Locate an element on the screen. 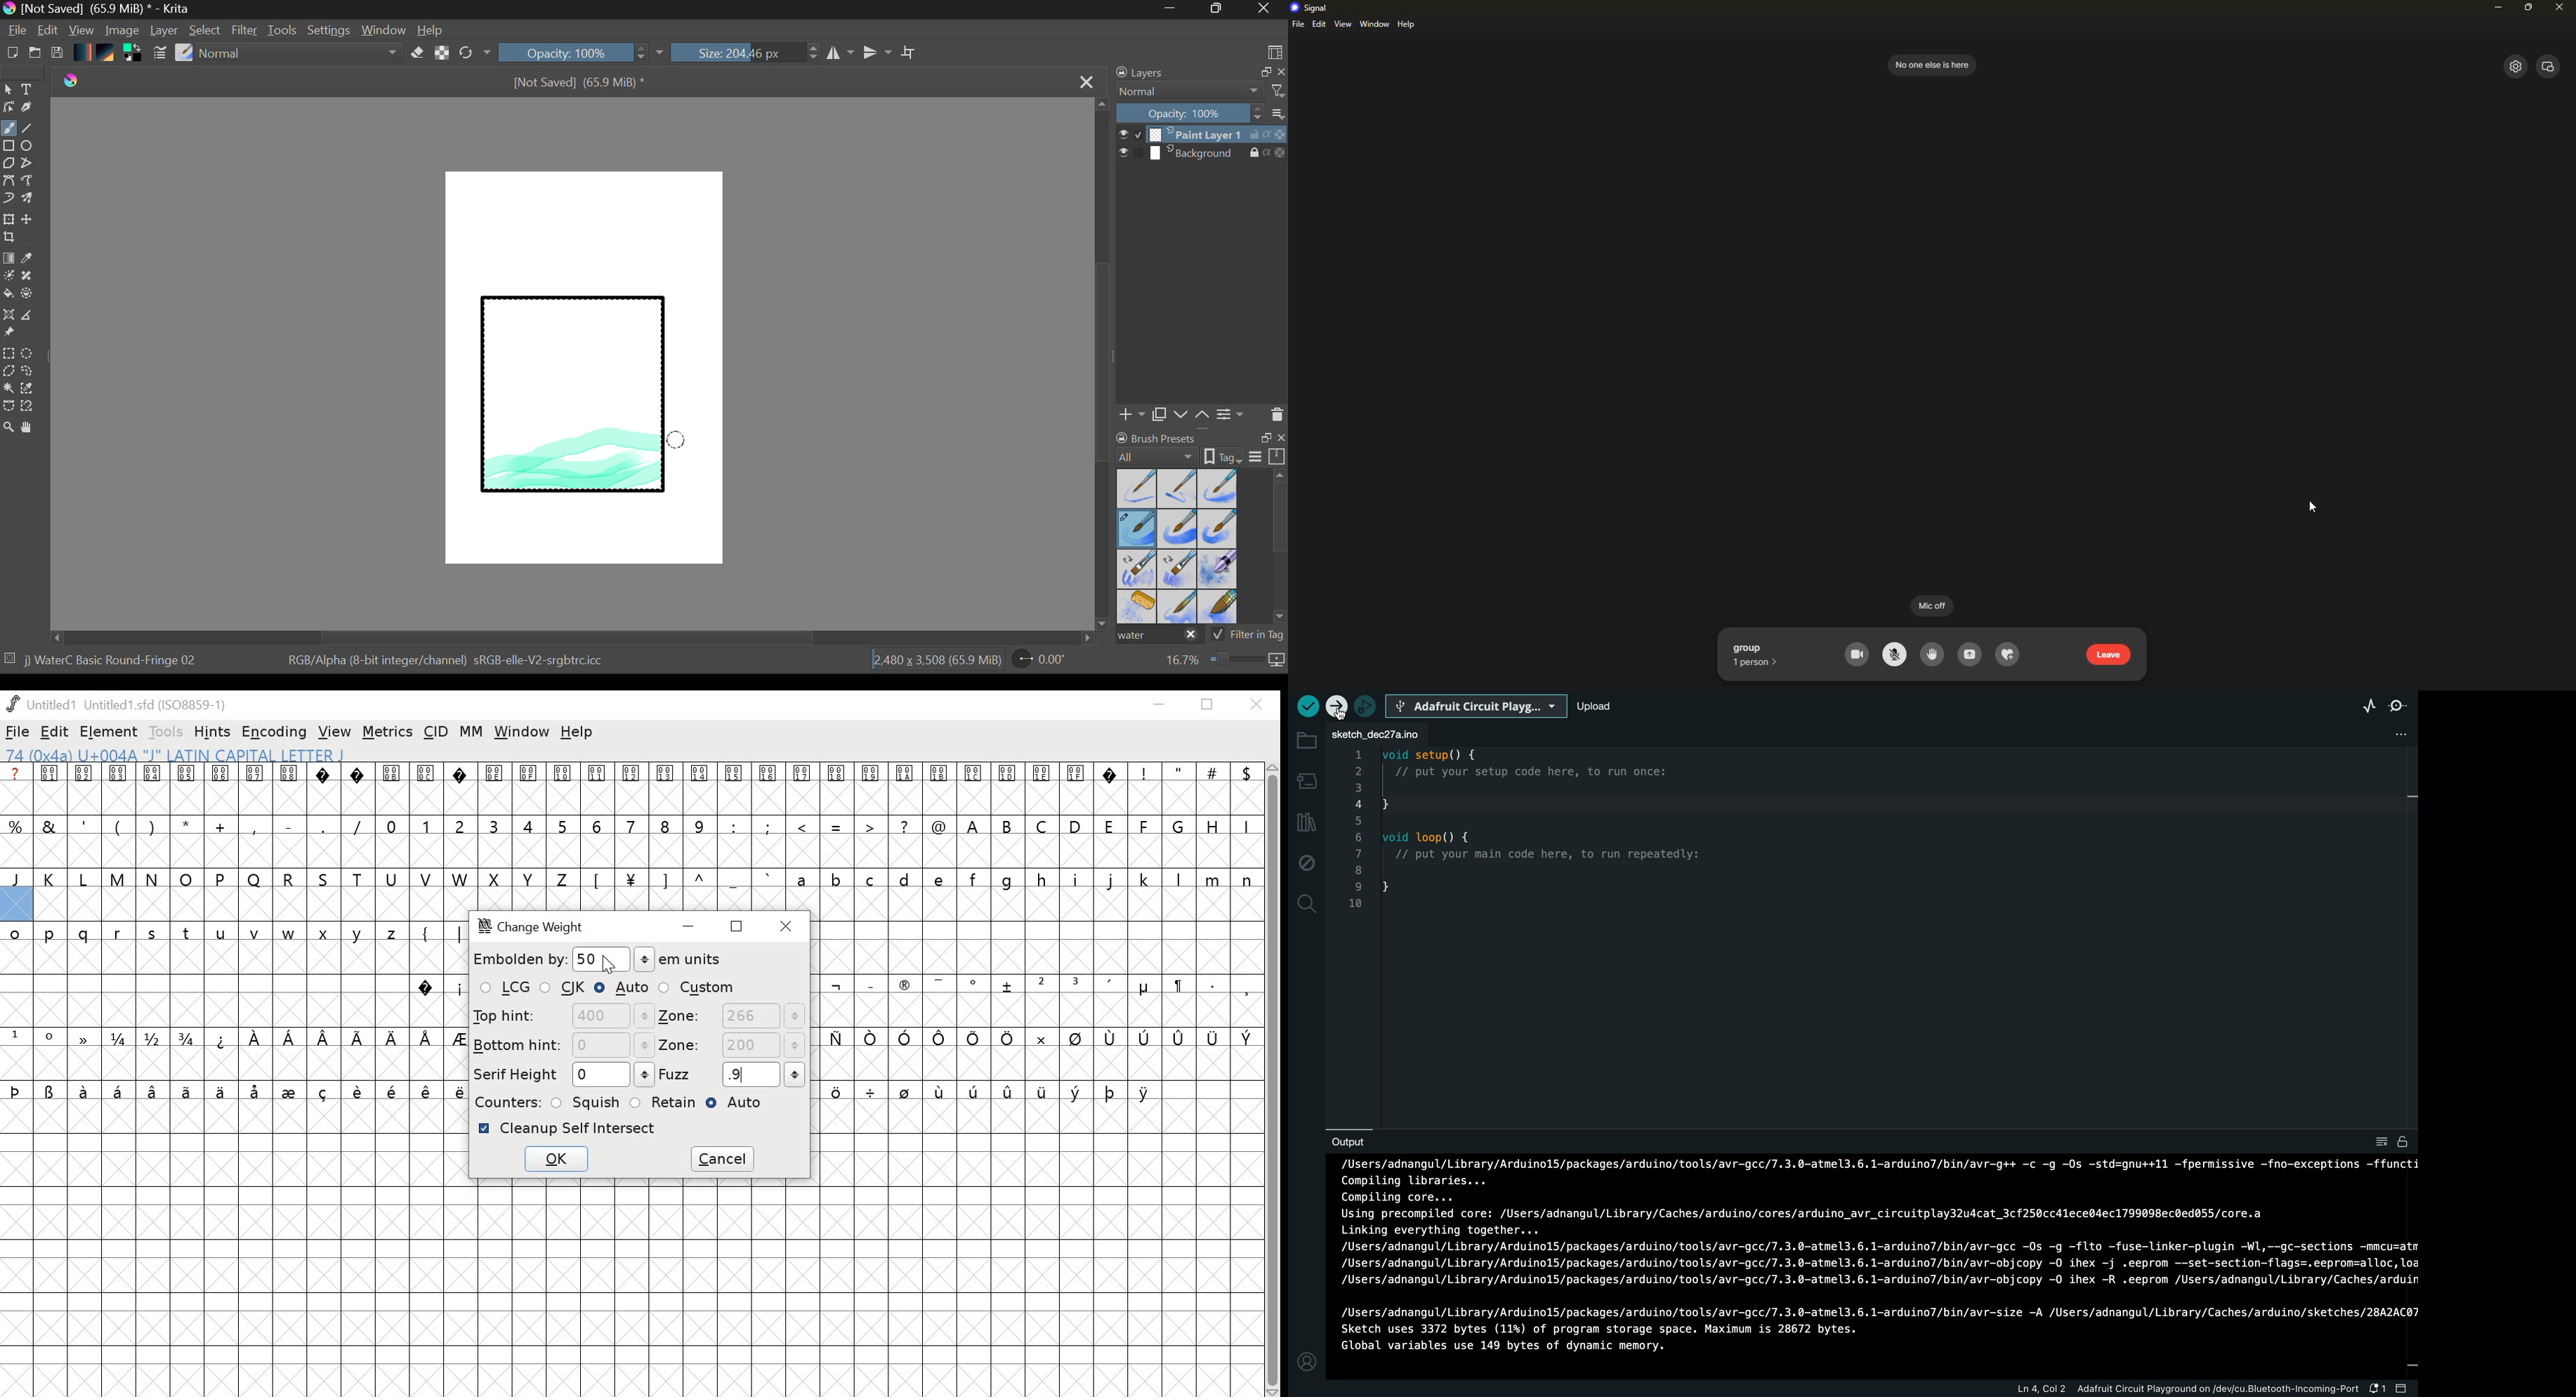  special characters is located at coordinates (834, 828).